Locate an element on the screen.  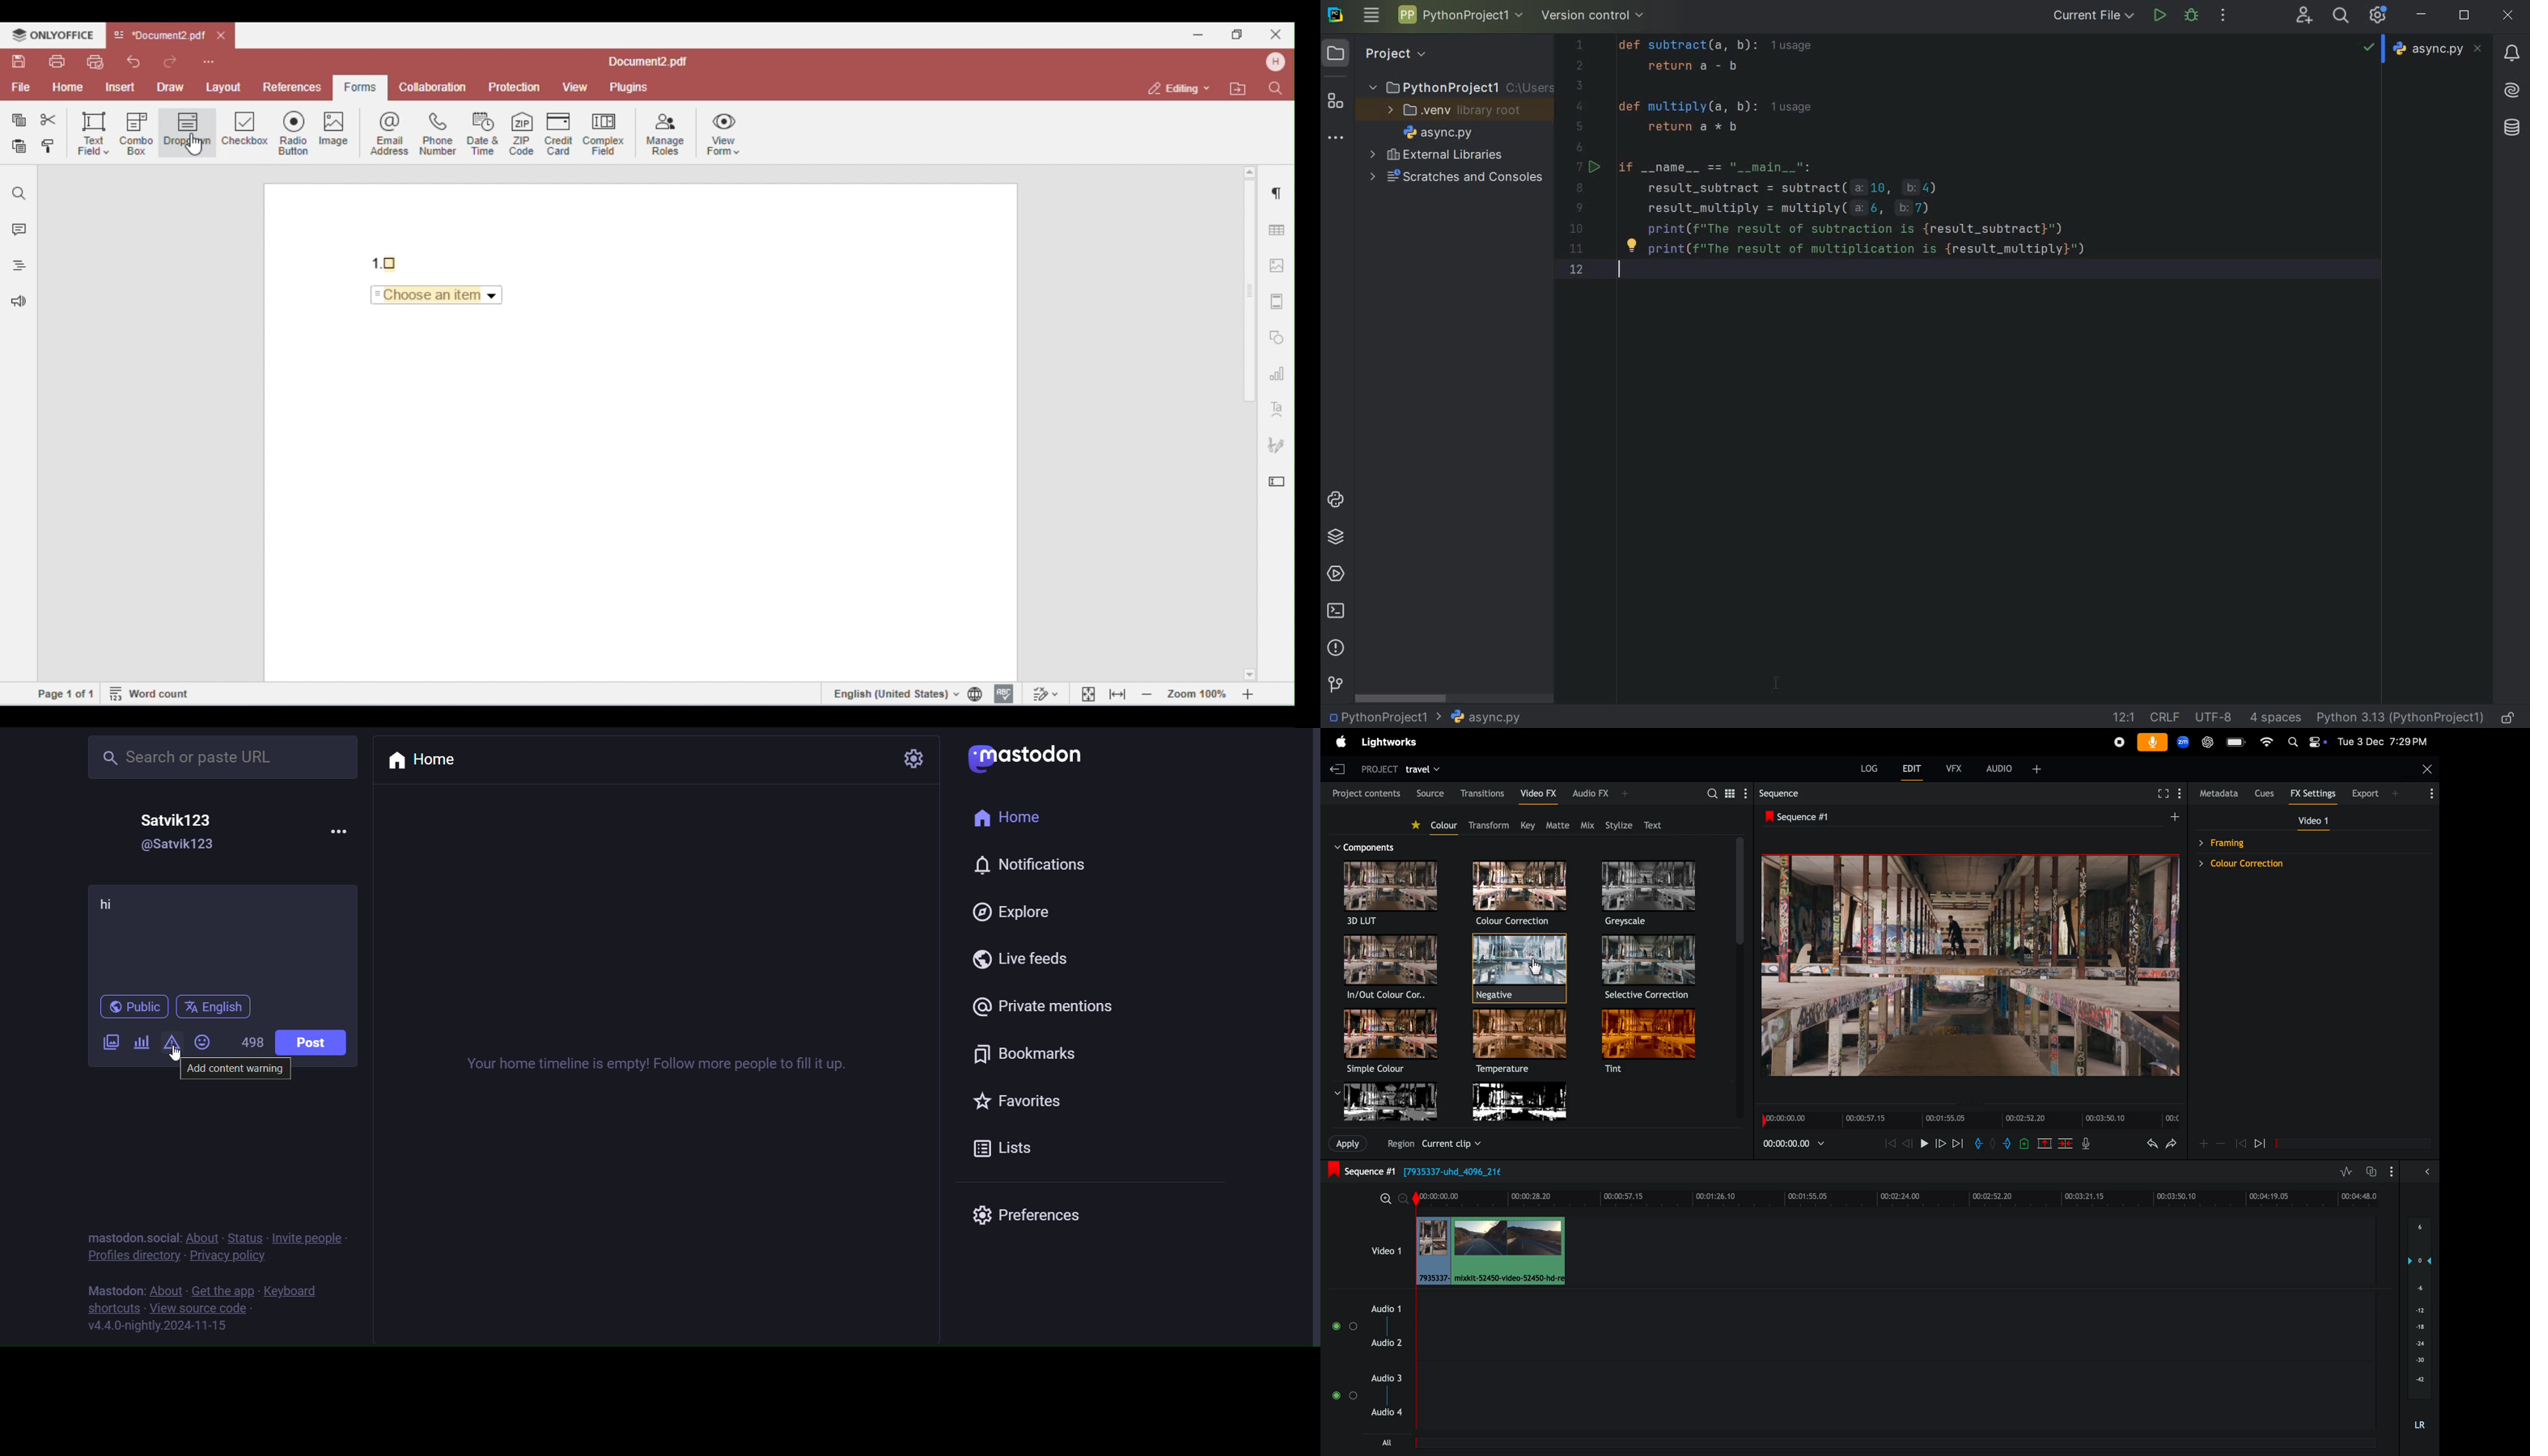
Fx settings is located at coordinates (2316, 793).